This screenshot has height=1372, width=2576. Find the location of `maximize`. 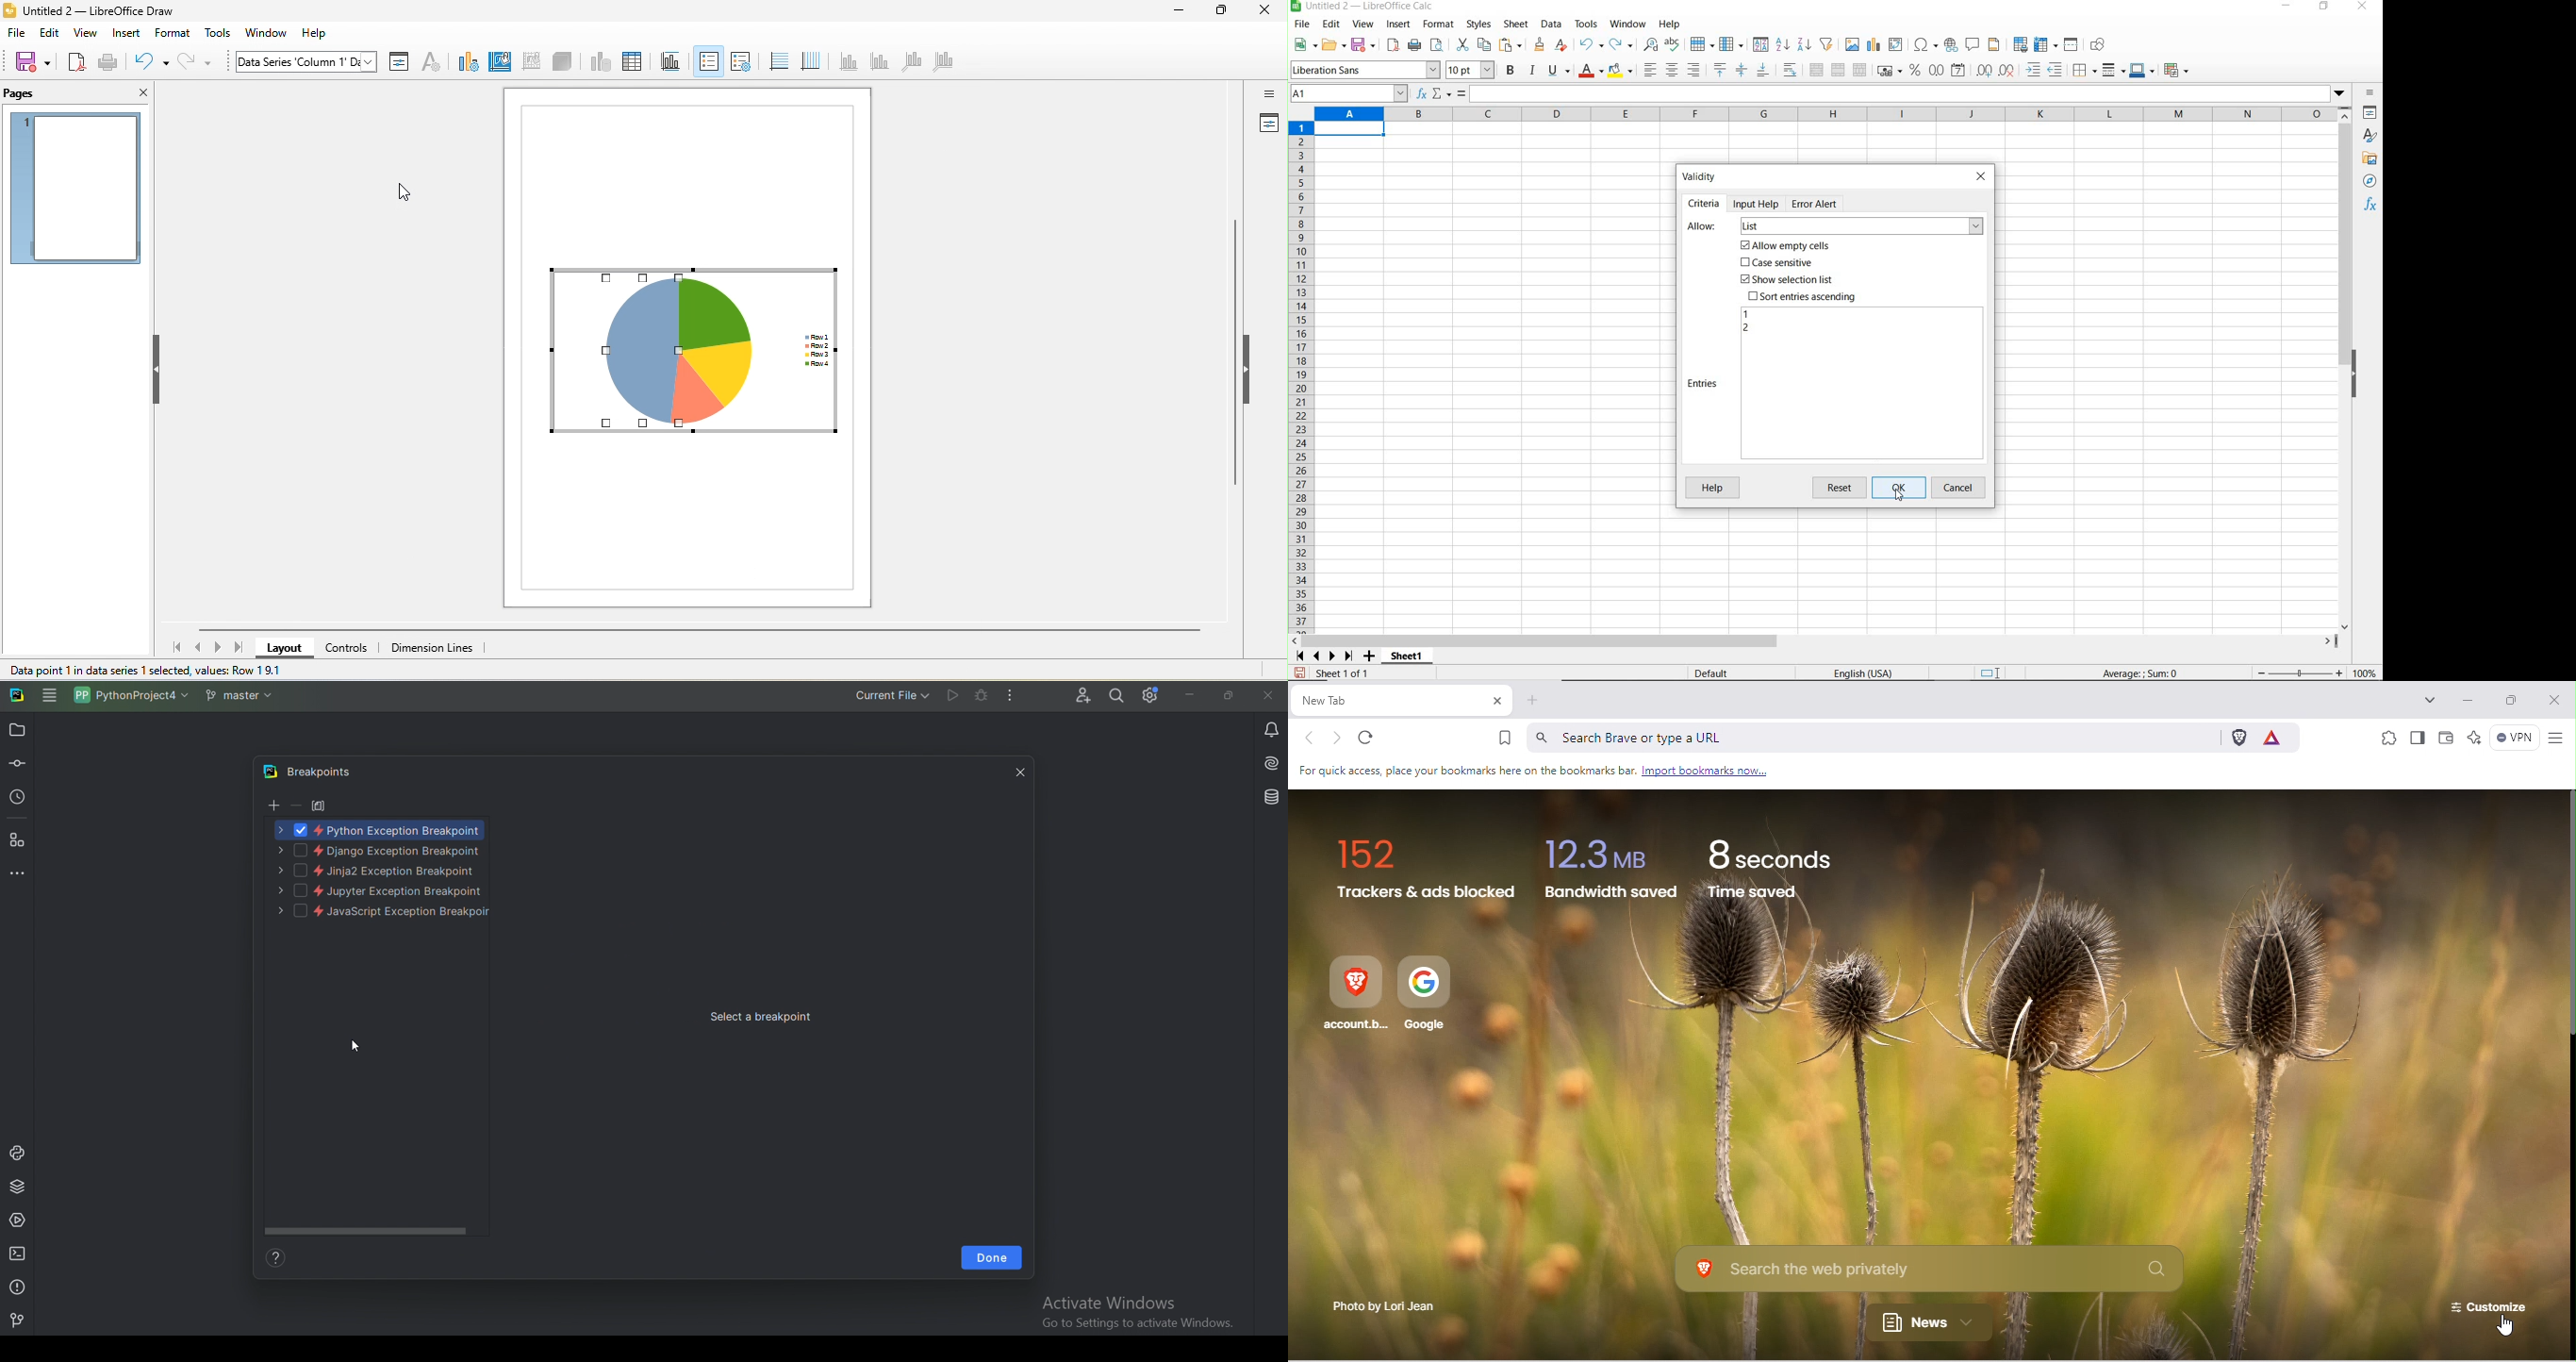

maximize is located at coordinates (1221, 11).